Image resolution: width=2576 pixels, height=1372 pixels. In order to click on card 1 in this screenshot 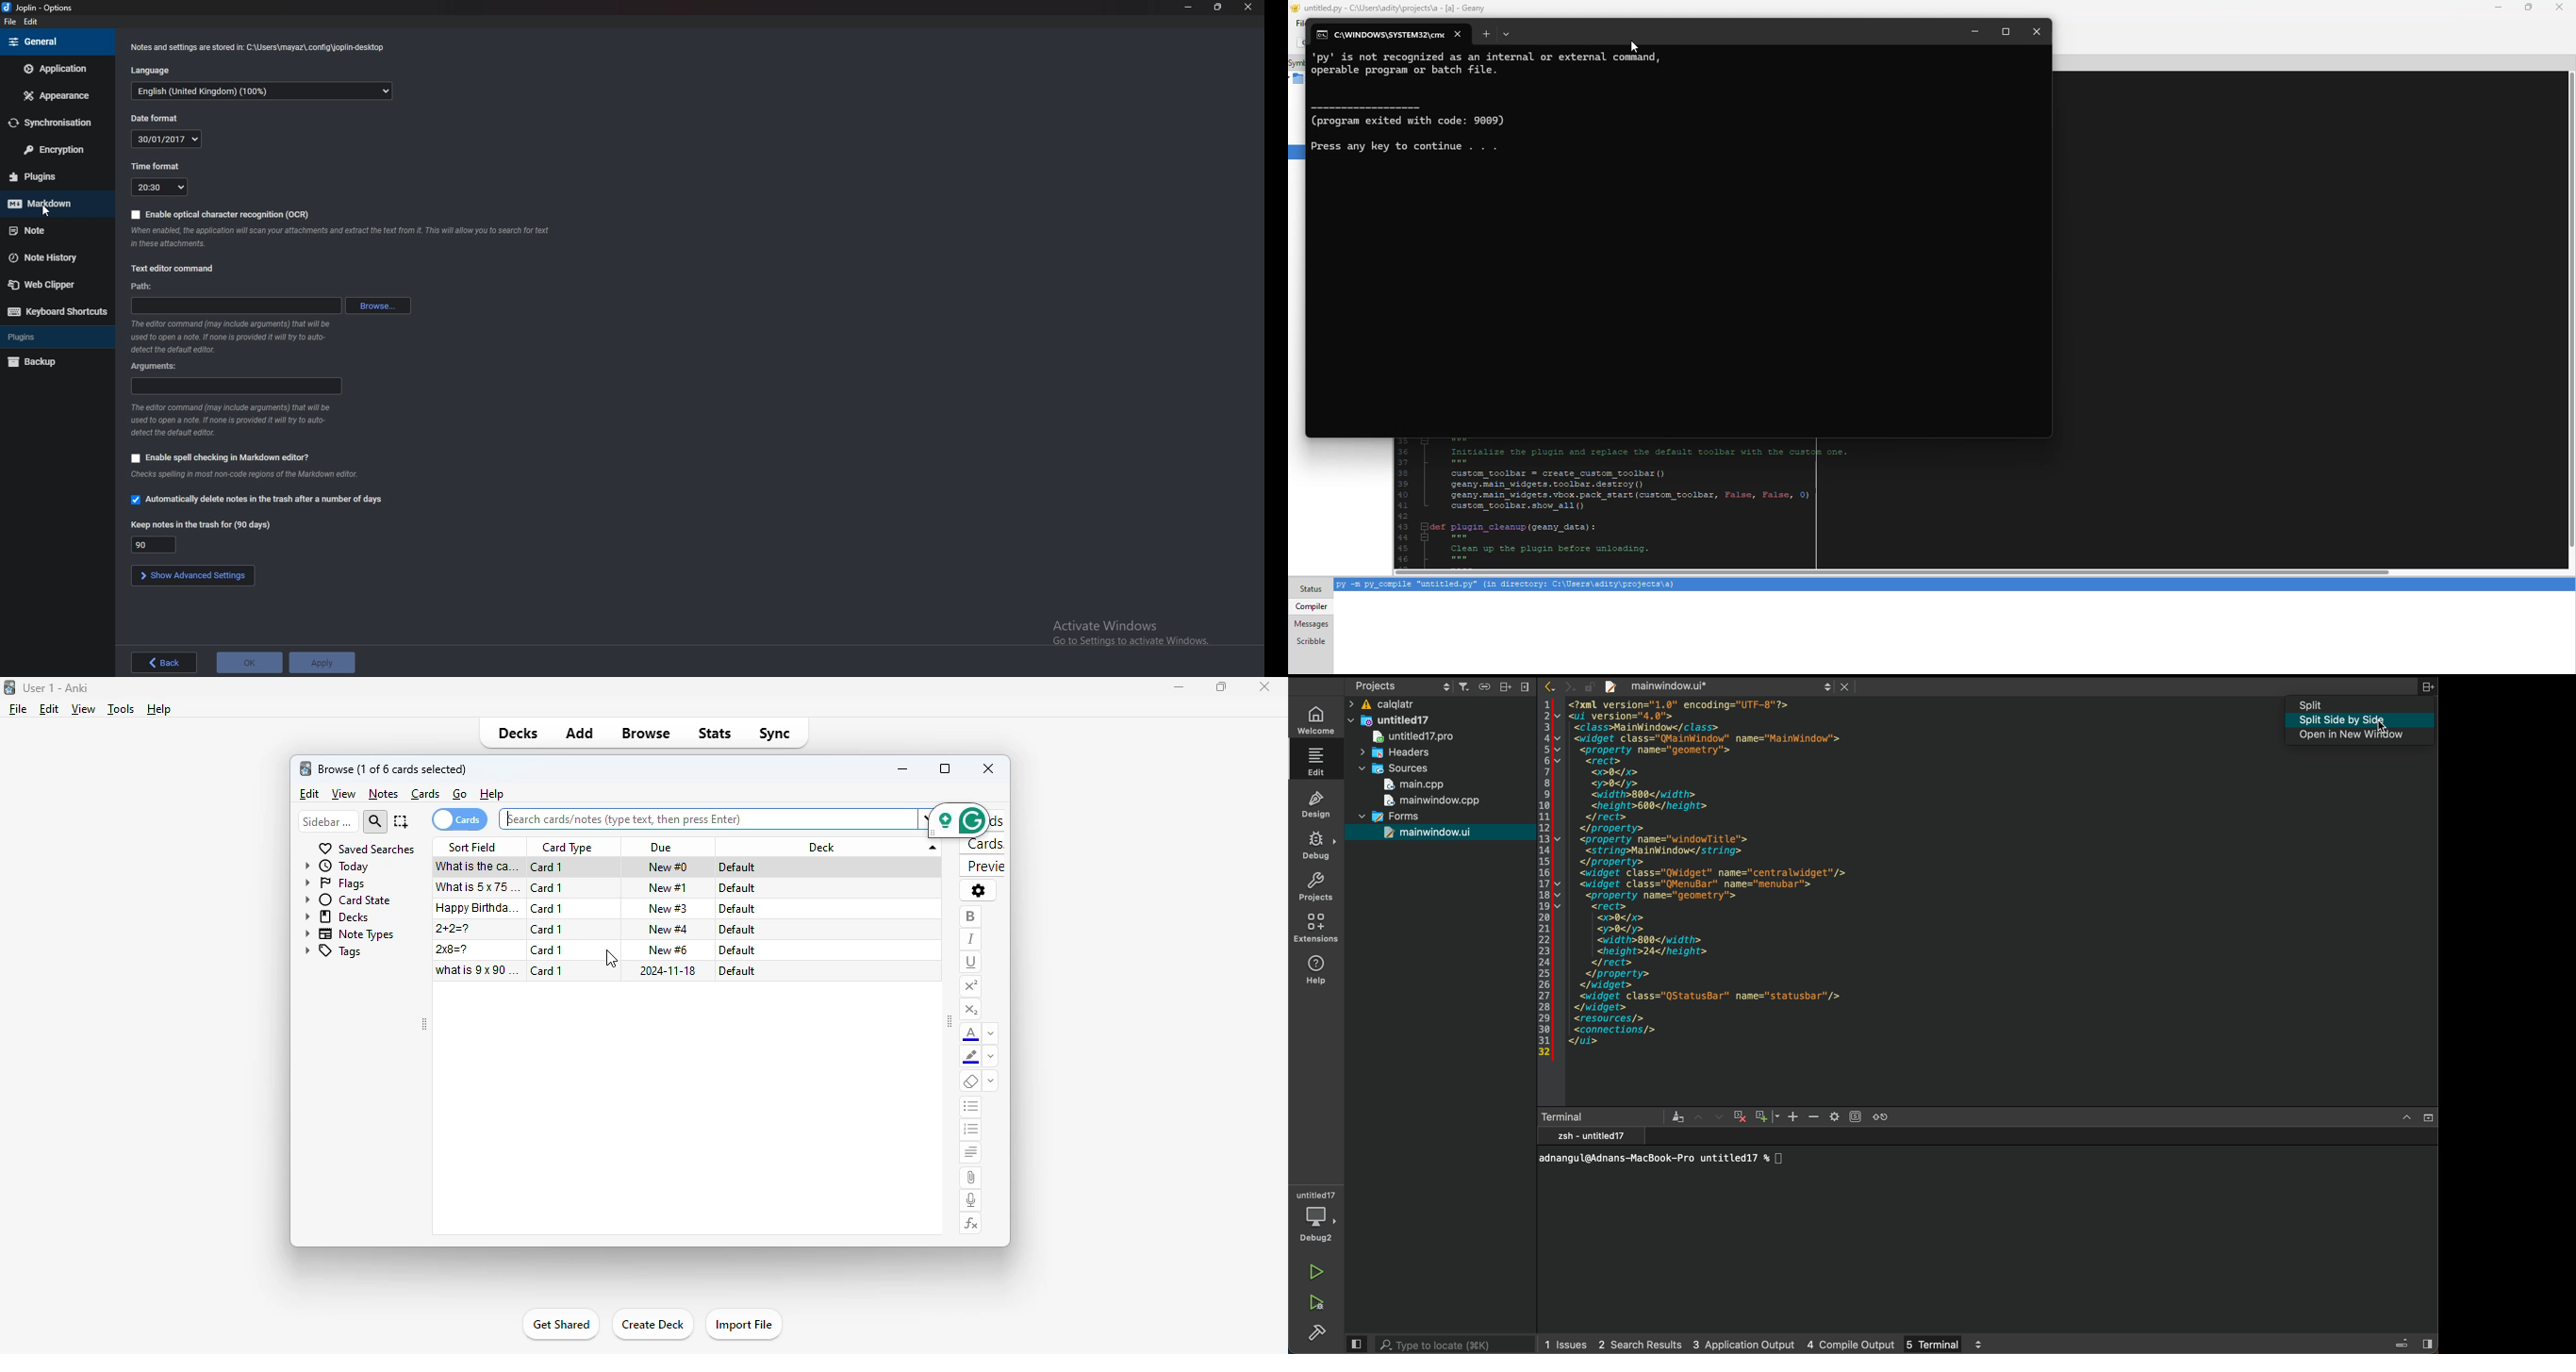, I will do `click(548, 908)`.